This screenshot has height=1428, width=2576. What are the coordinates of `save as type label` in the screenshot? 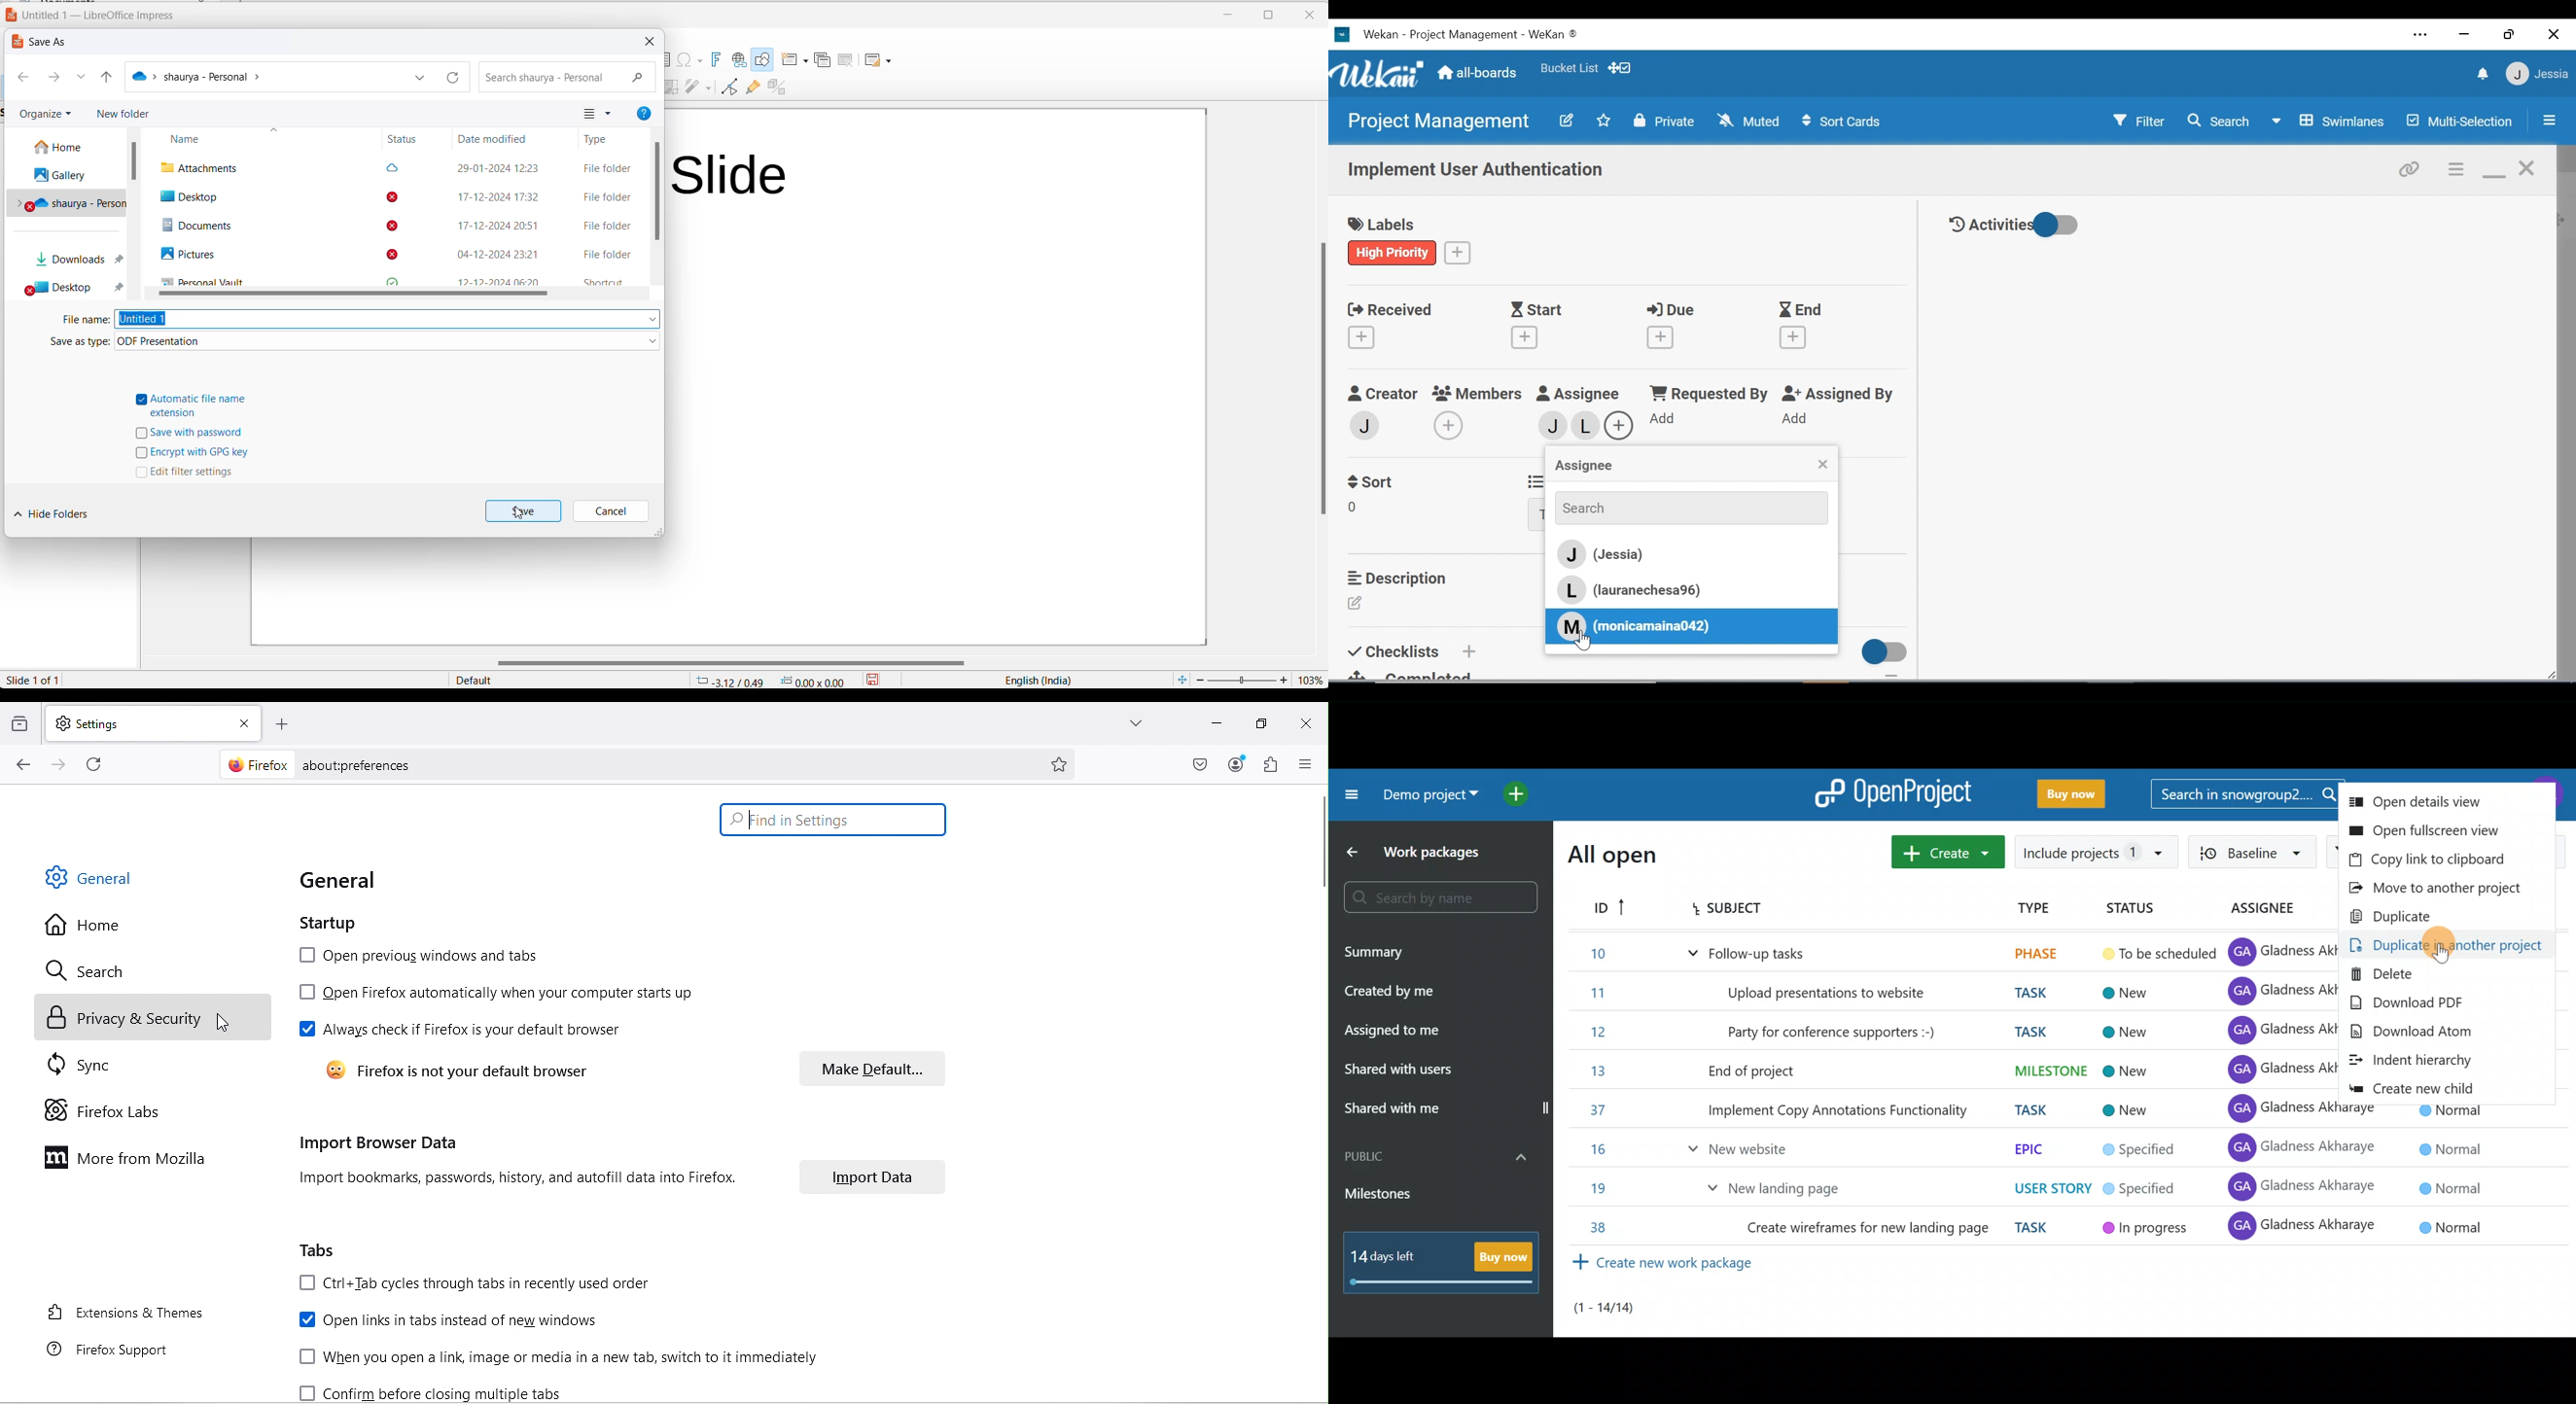 It's located at (74, 344).